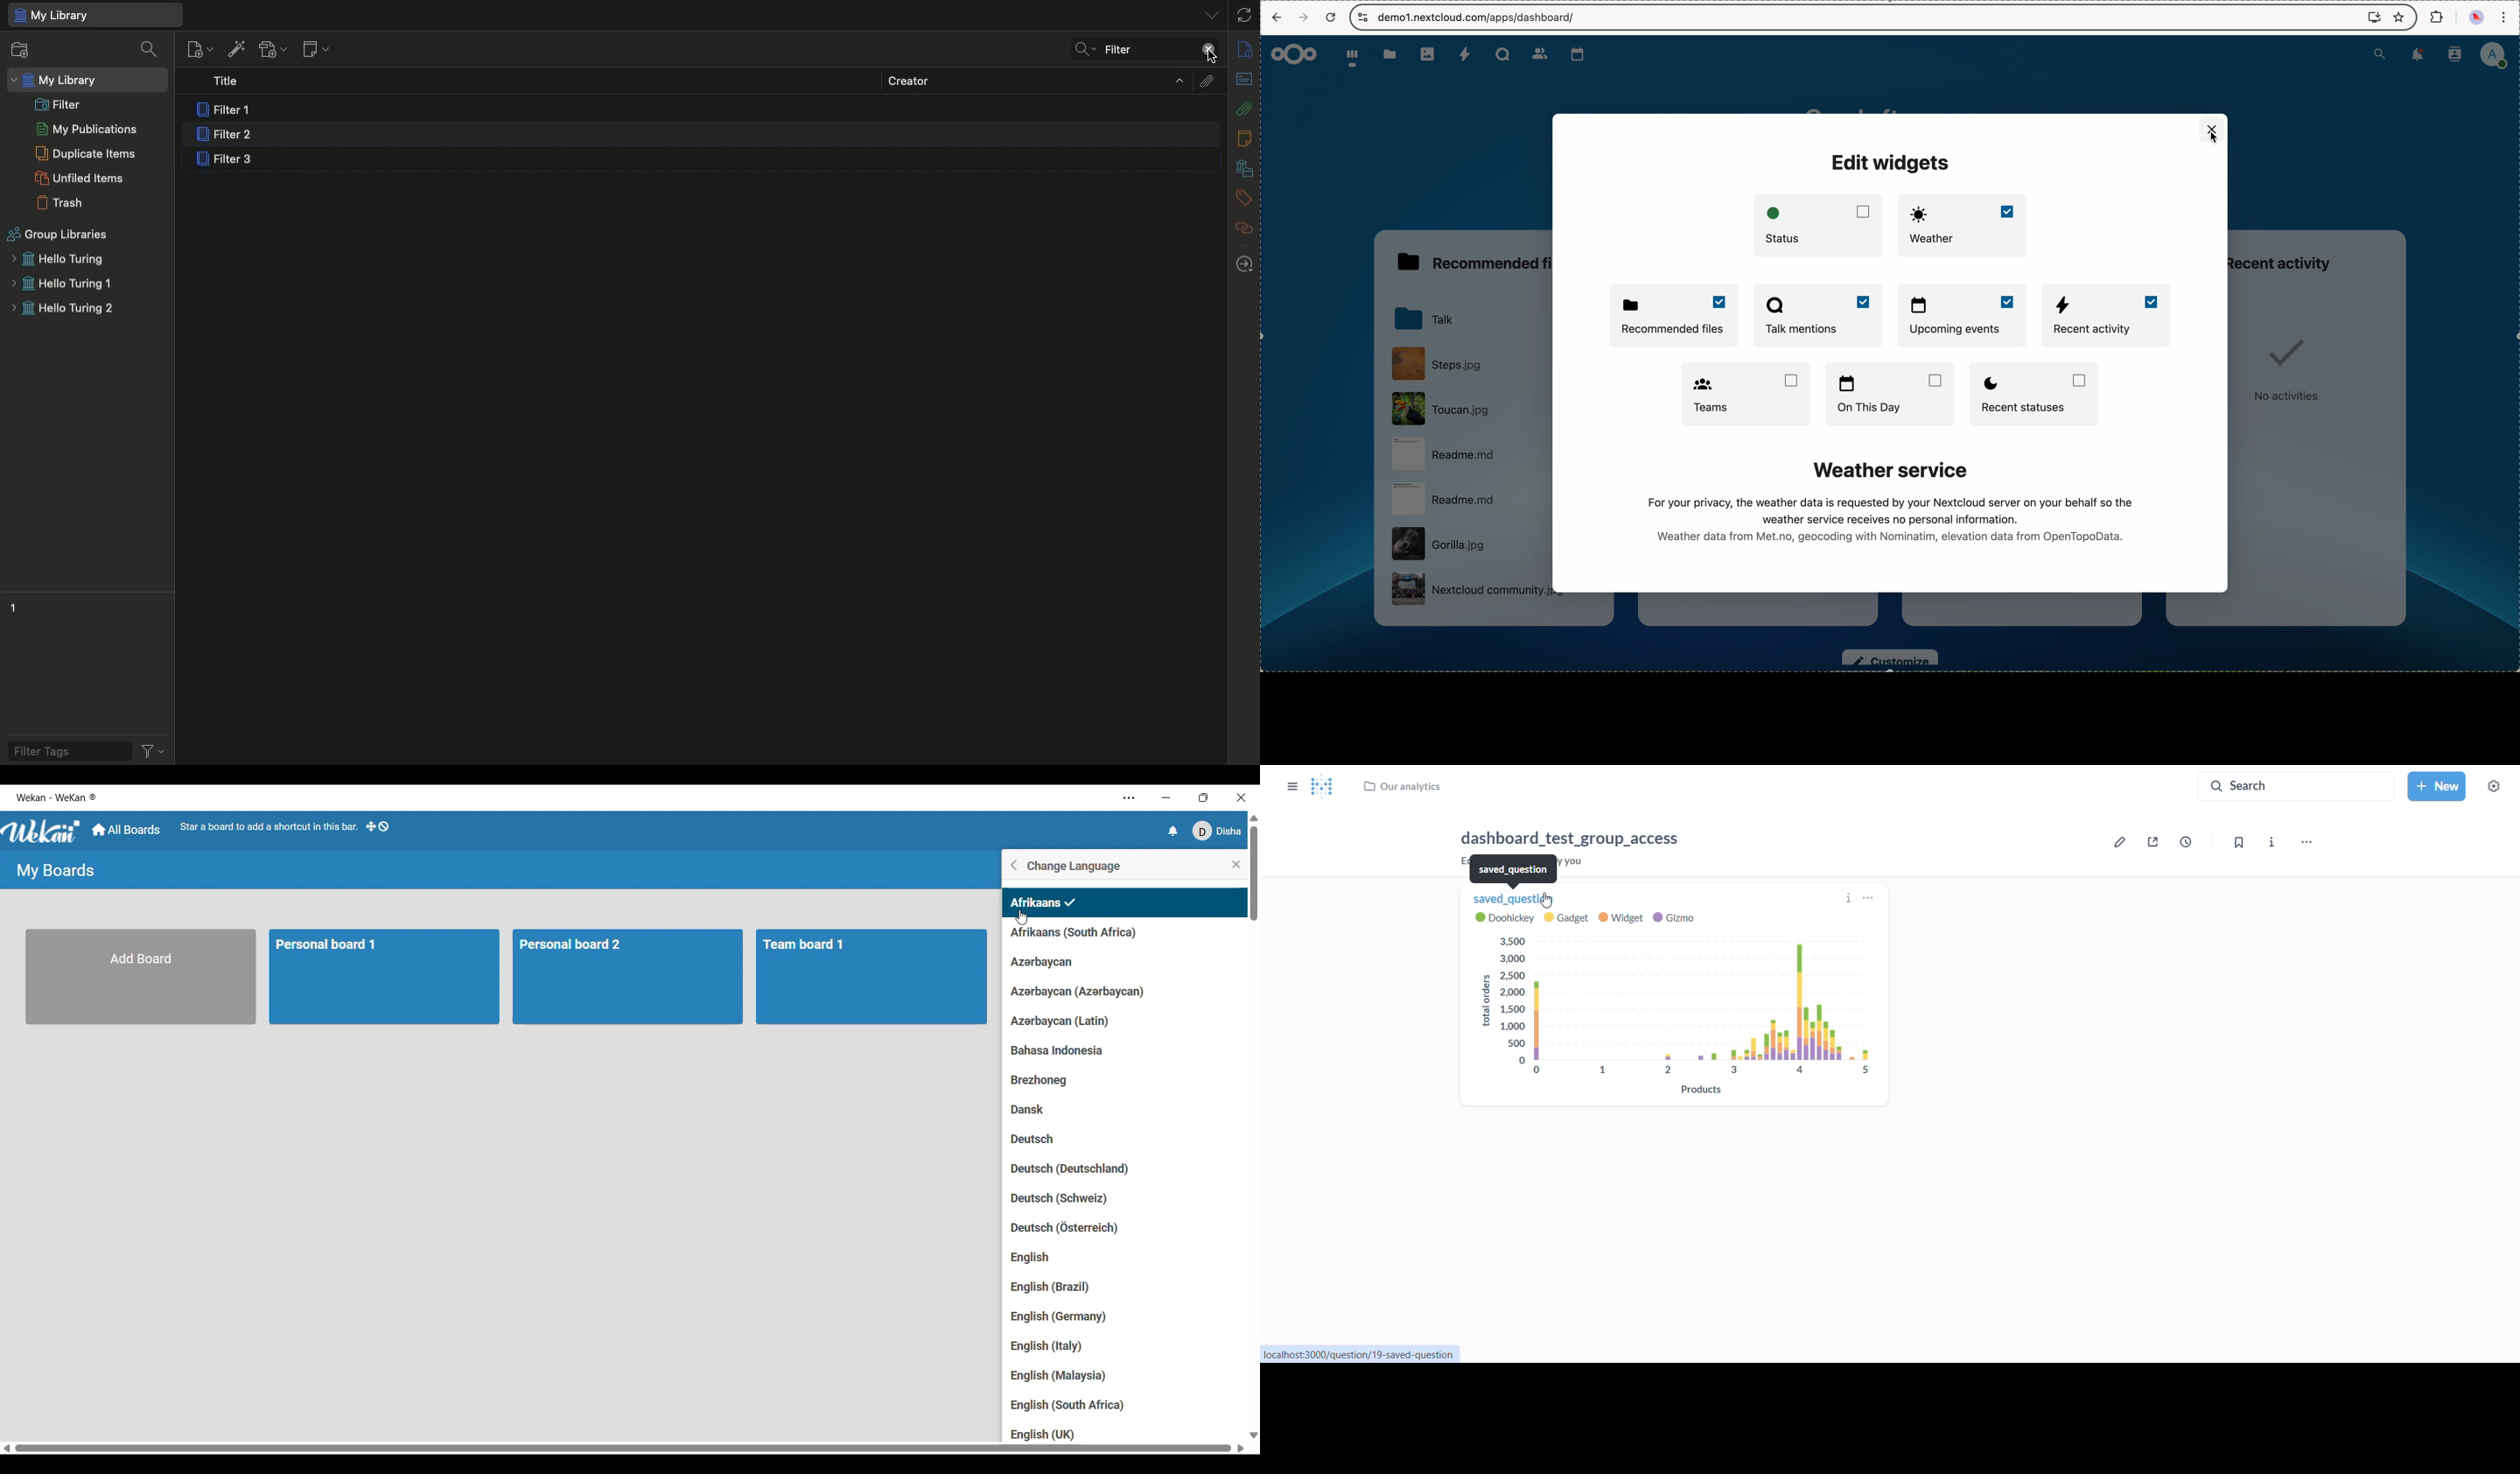 The image size is (2520, 1484). I want to click on customize and control Google Chrome, so click(2506, 16).